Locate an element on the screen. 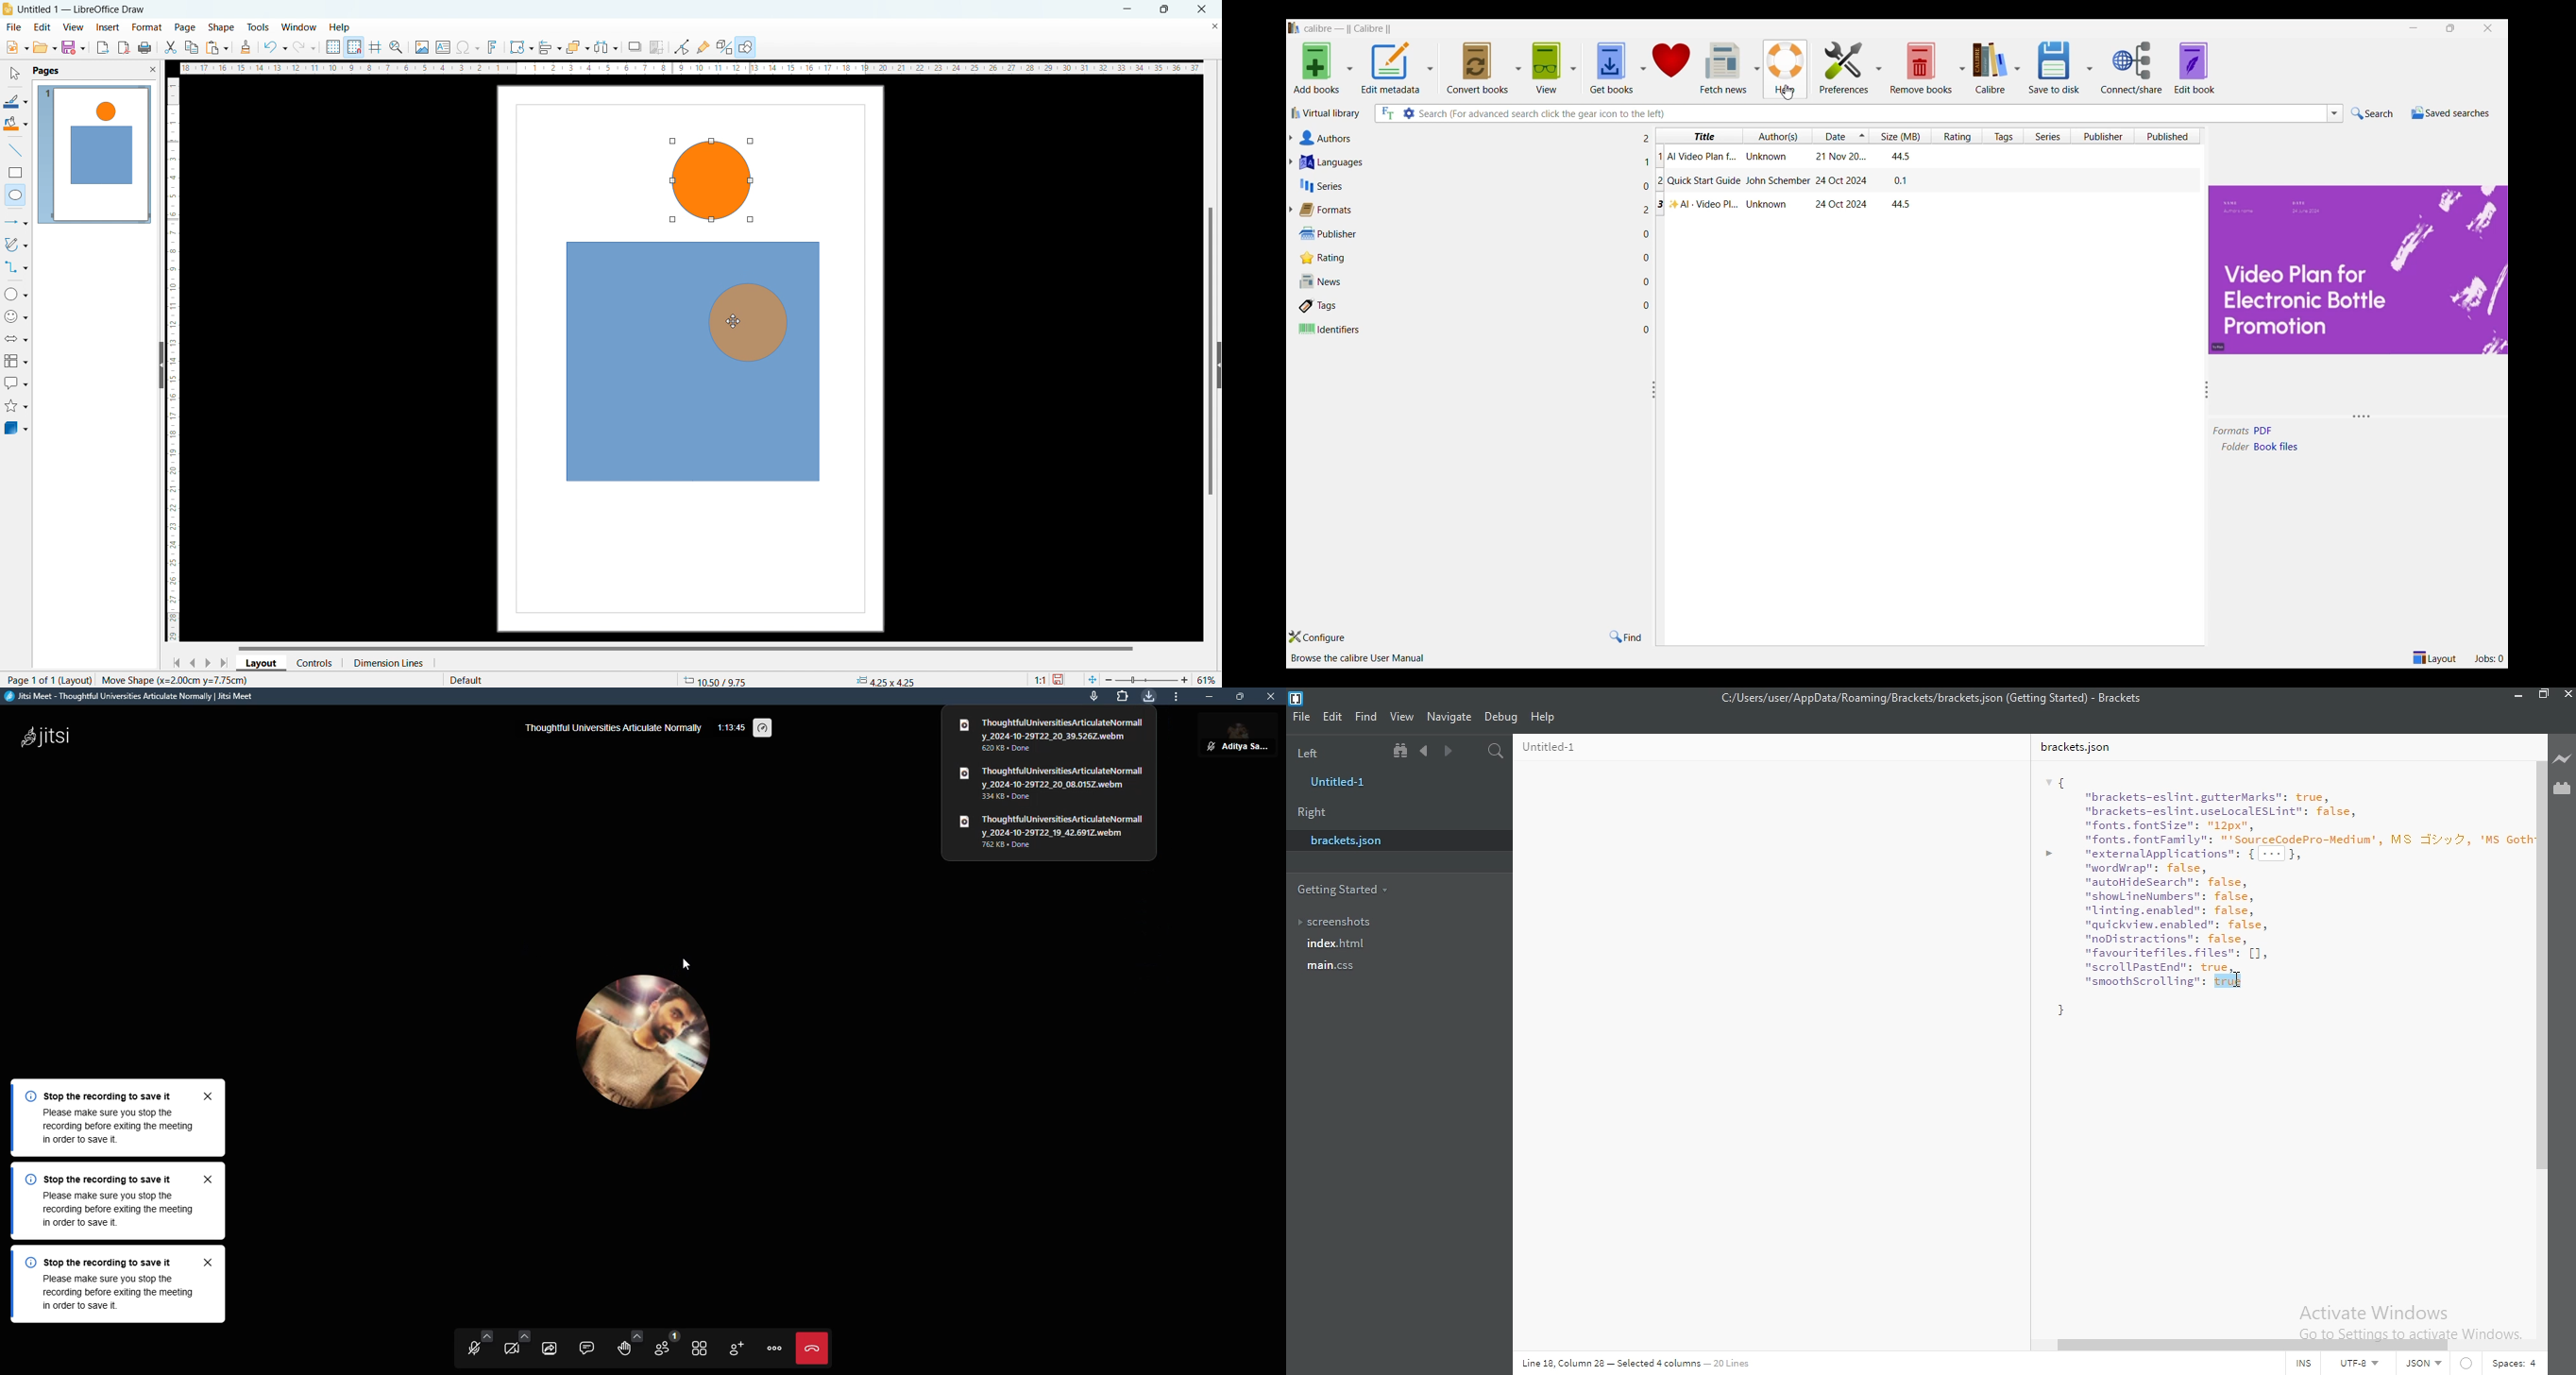 Image resolution: width=2576 pixels, height=1400 pixels. copy is located at coordinates (192, 47).